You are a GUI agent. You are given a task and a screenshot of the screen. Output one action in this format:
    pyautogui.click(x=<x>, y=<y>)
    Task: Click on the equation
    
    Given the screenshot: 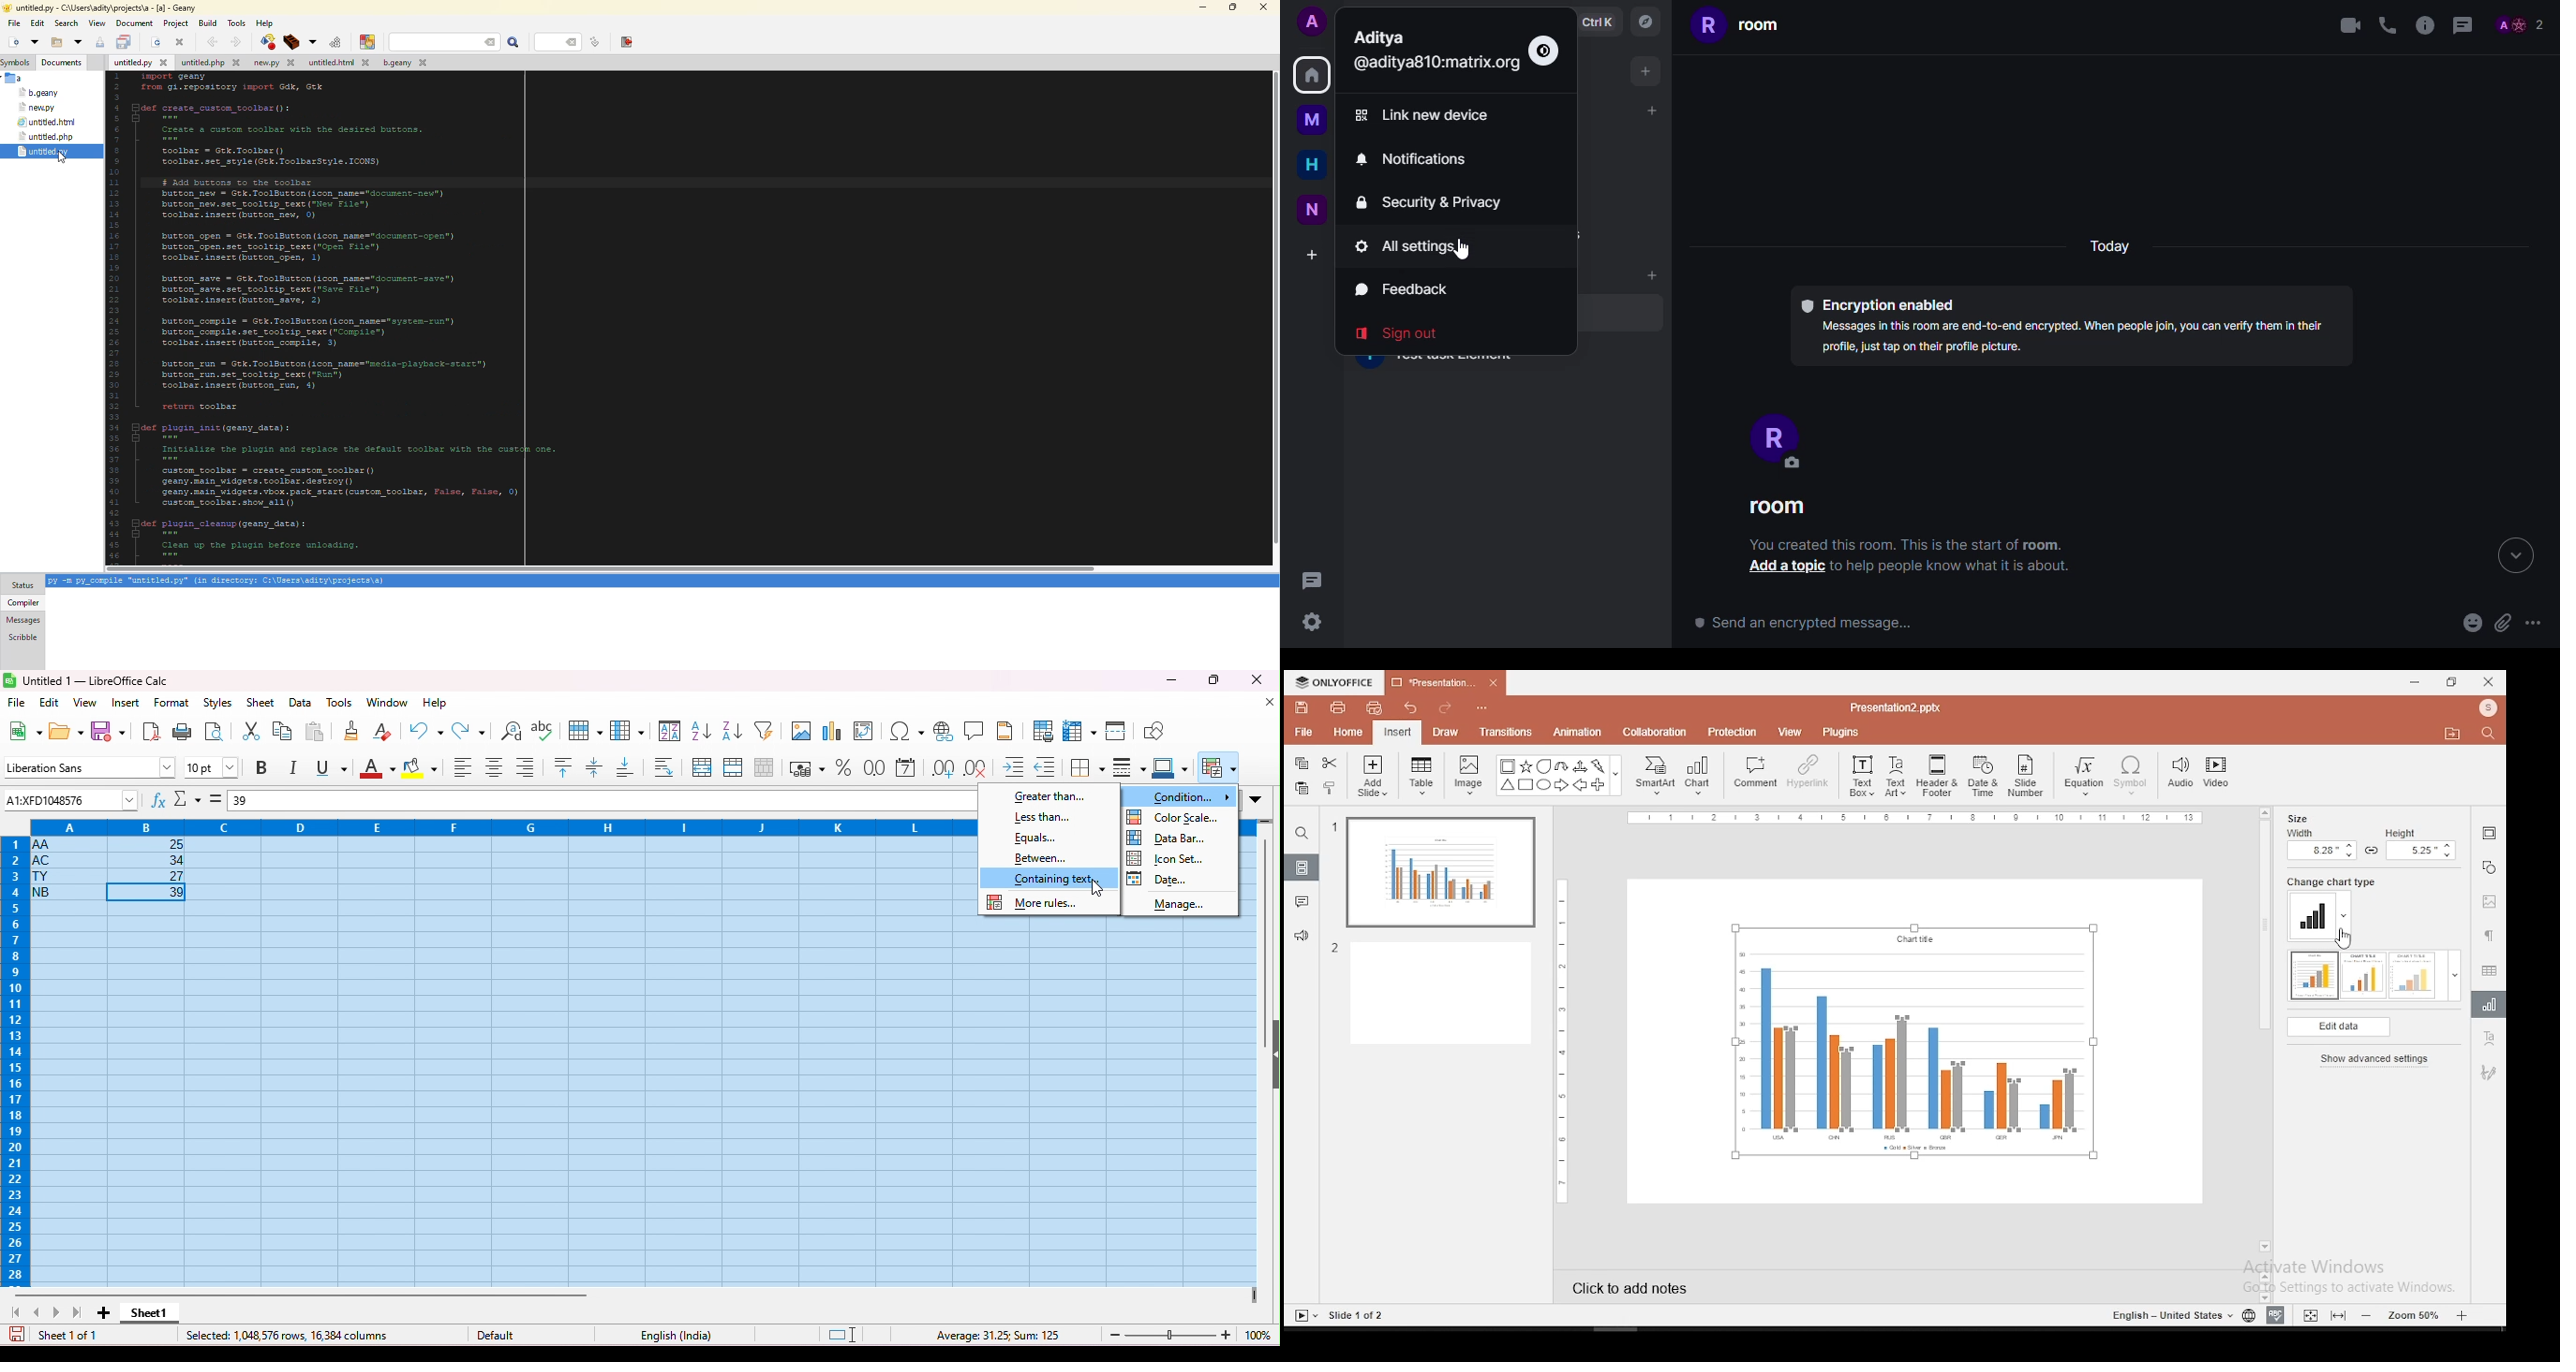 What is the action you would take?
    pyautogui.click(x=2085, y=776)
    